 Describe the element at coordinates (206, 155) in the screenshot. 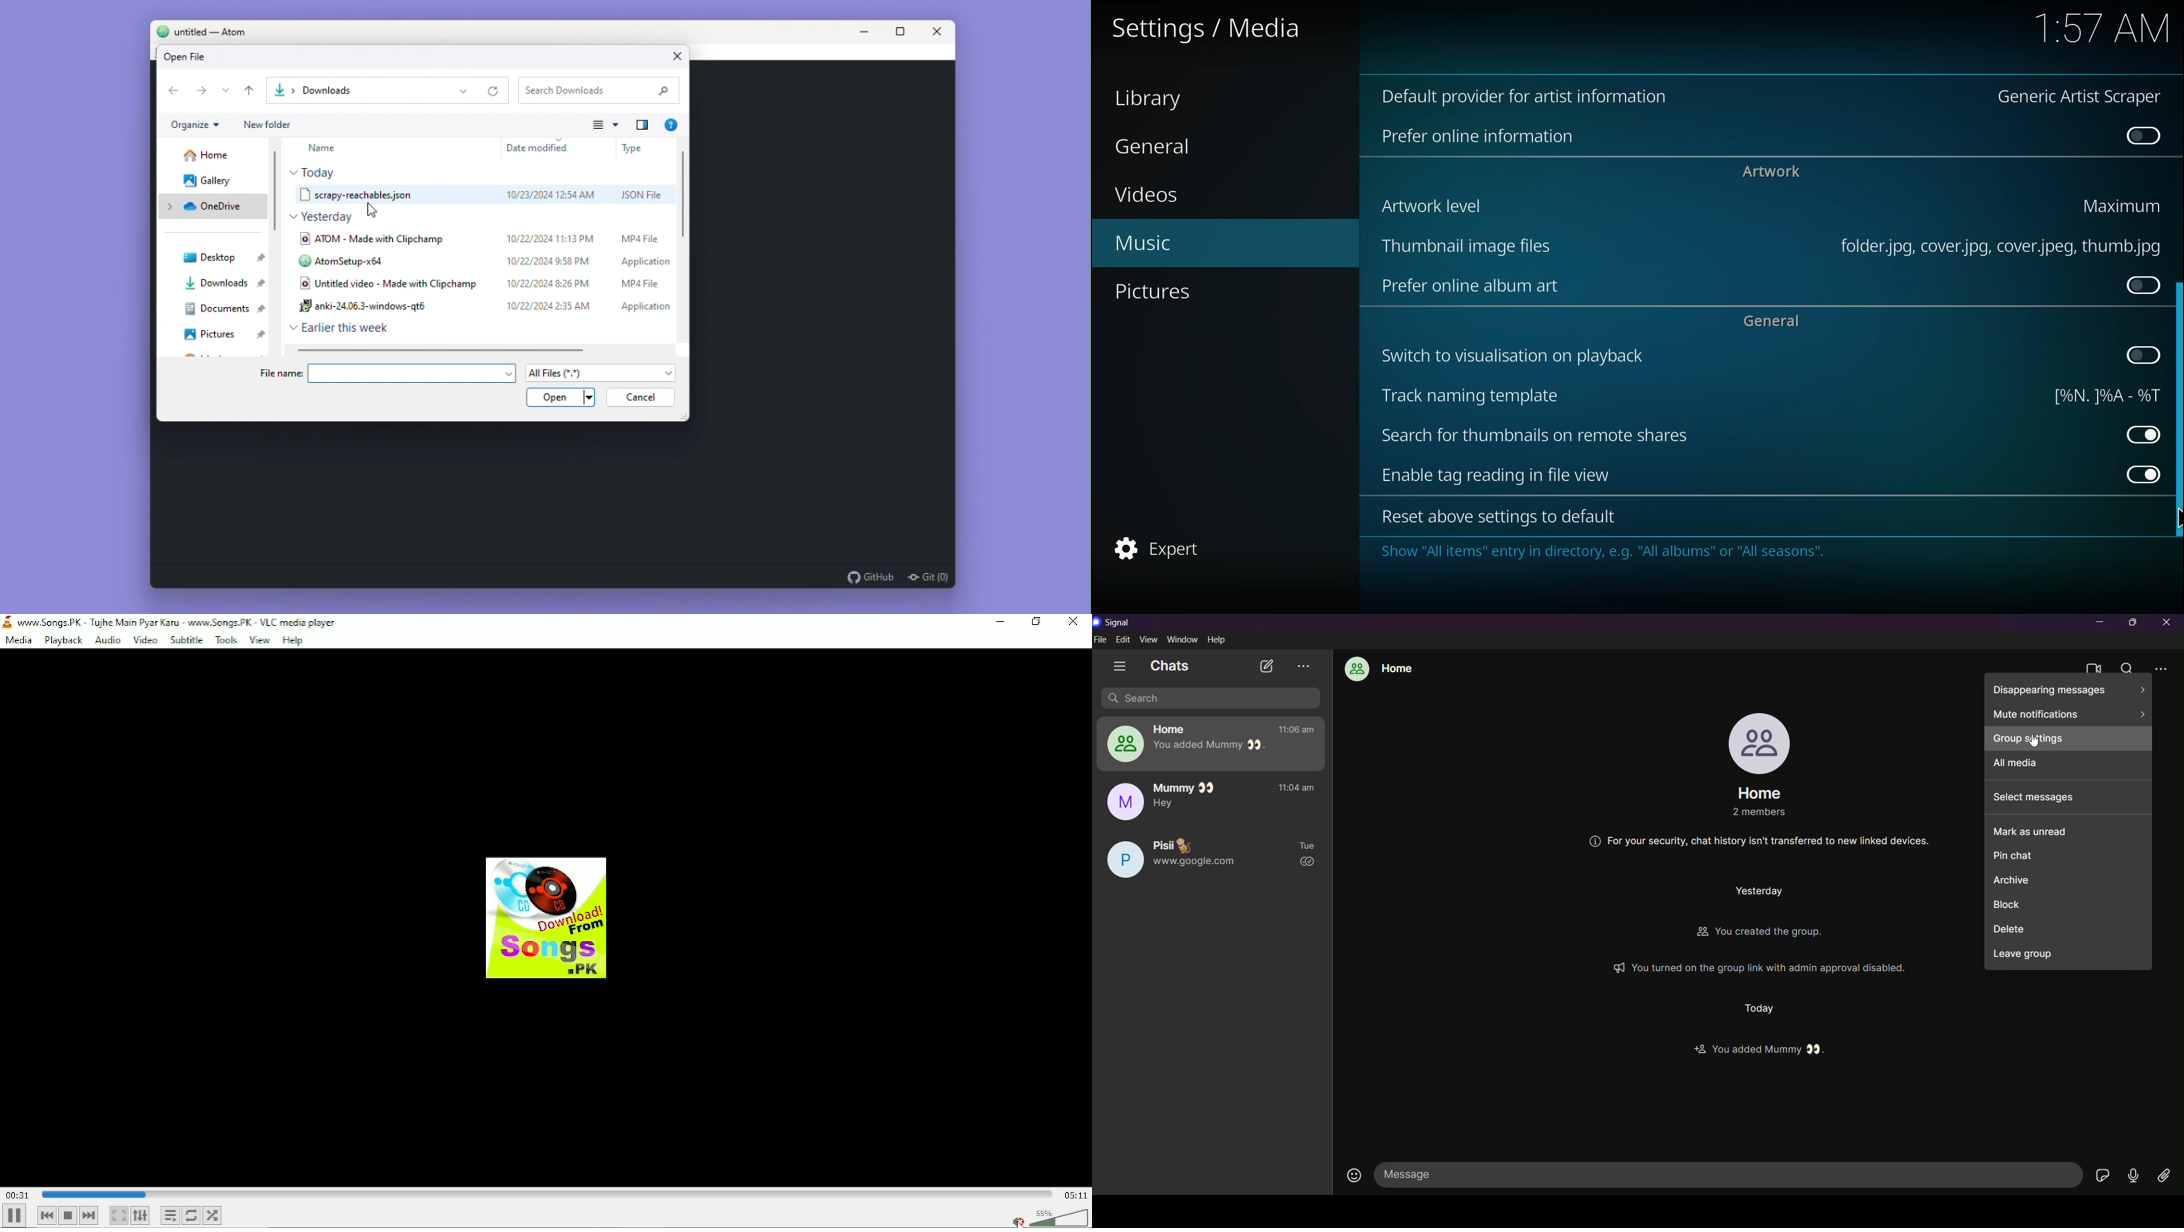

I see `Home` at that location.